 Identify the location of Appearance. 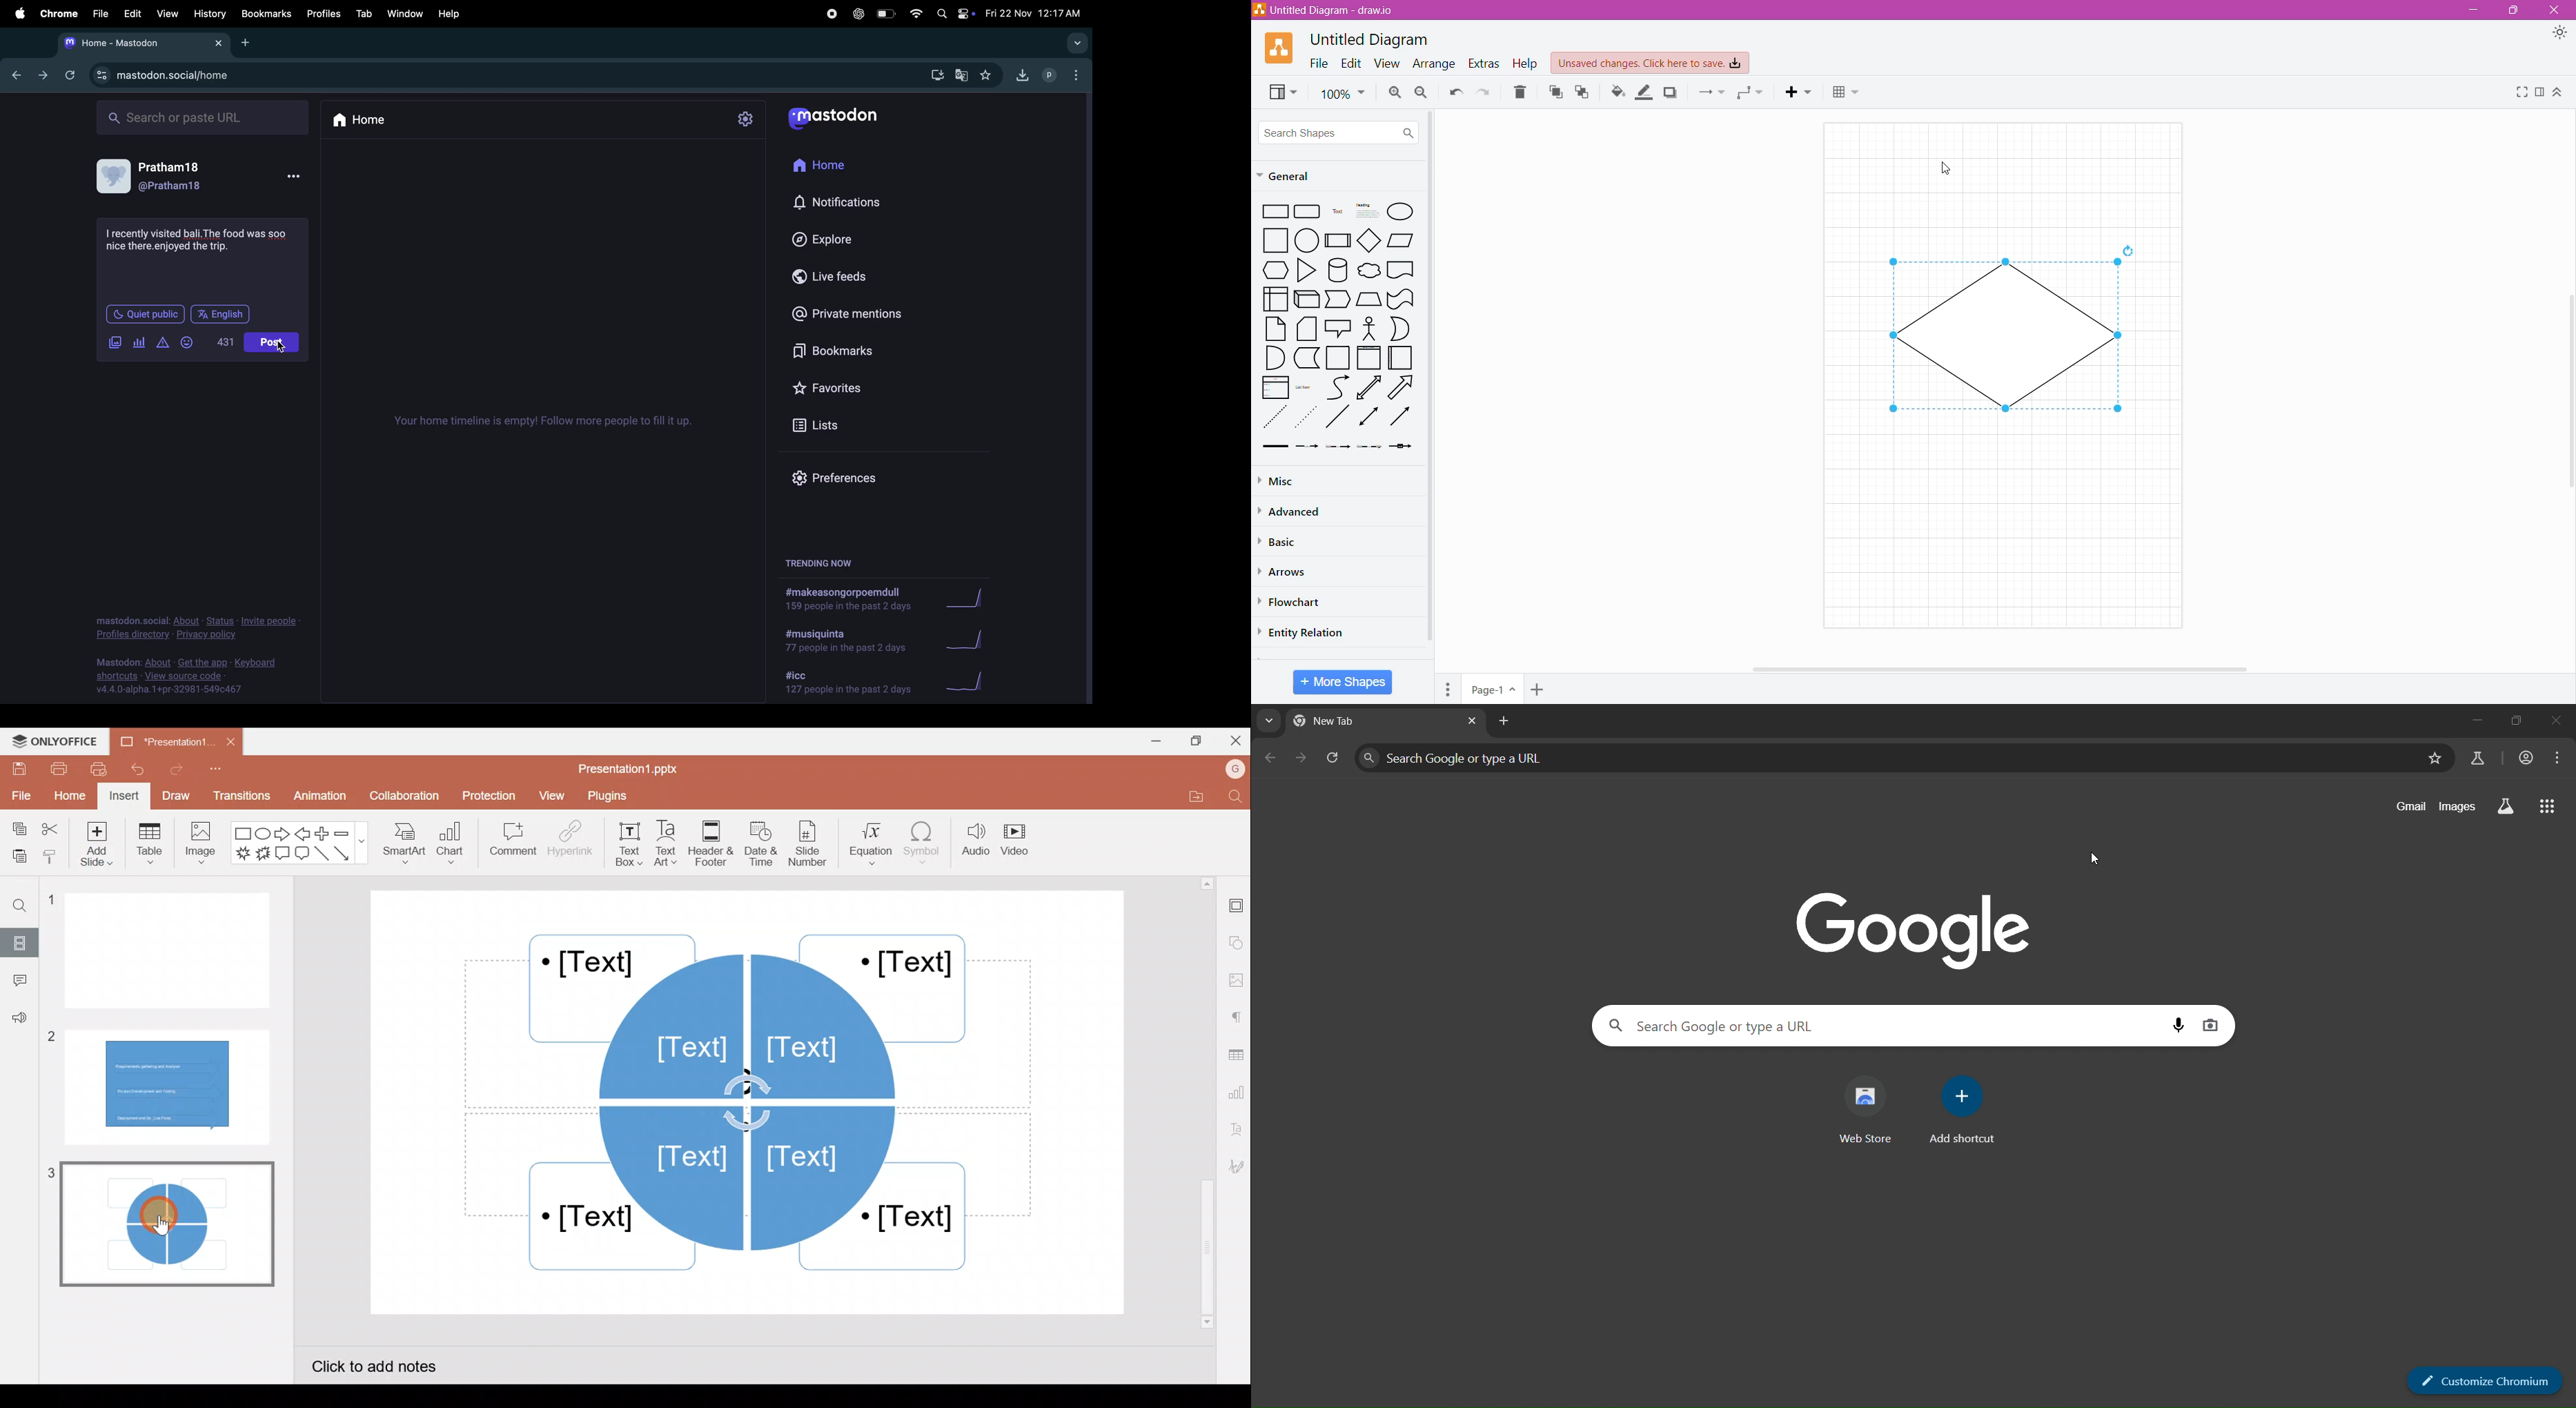
(2562, 35).